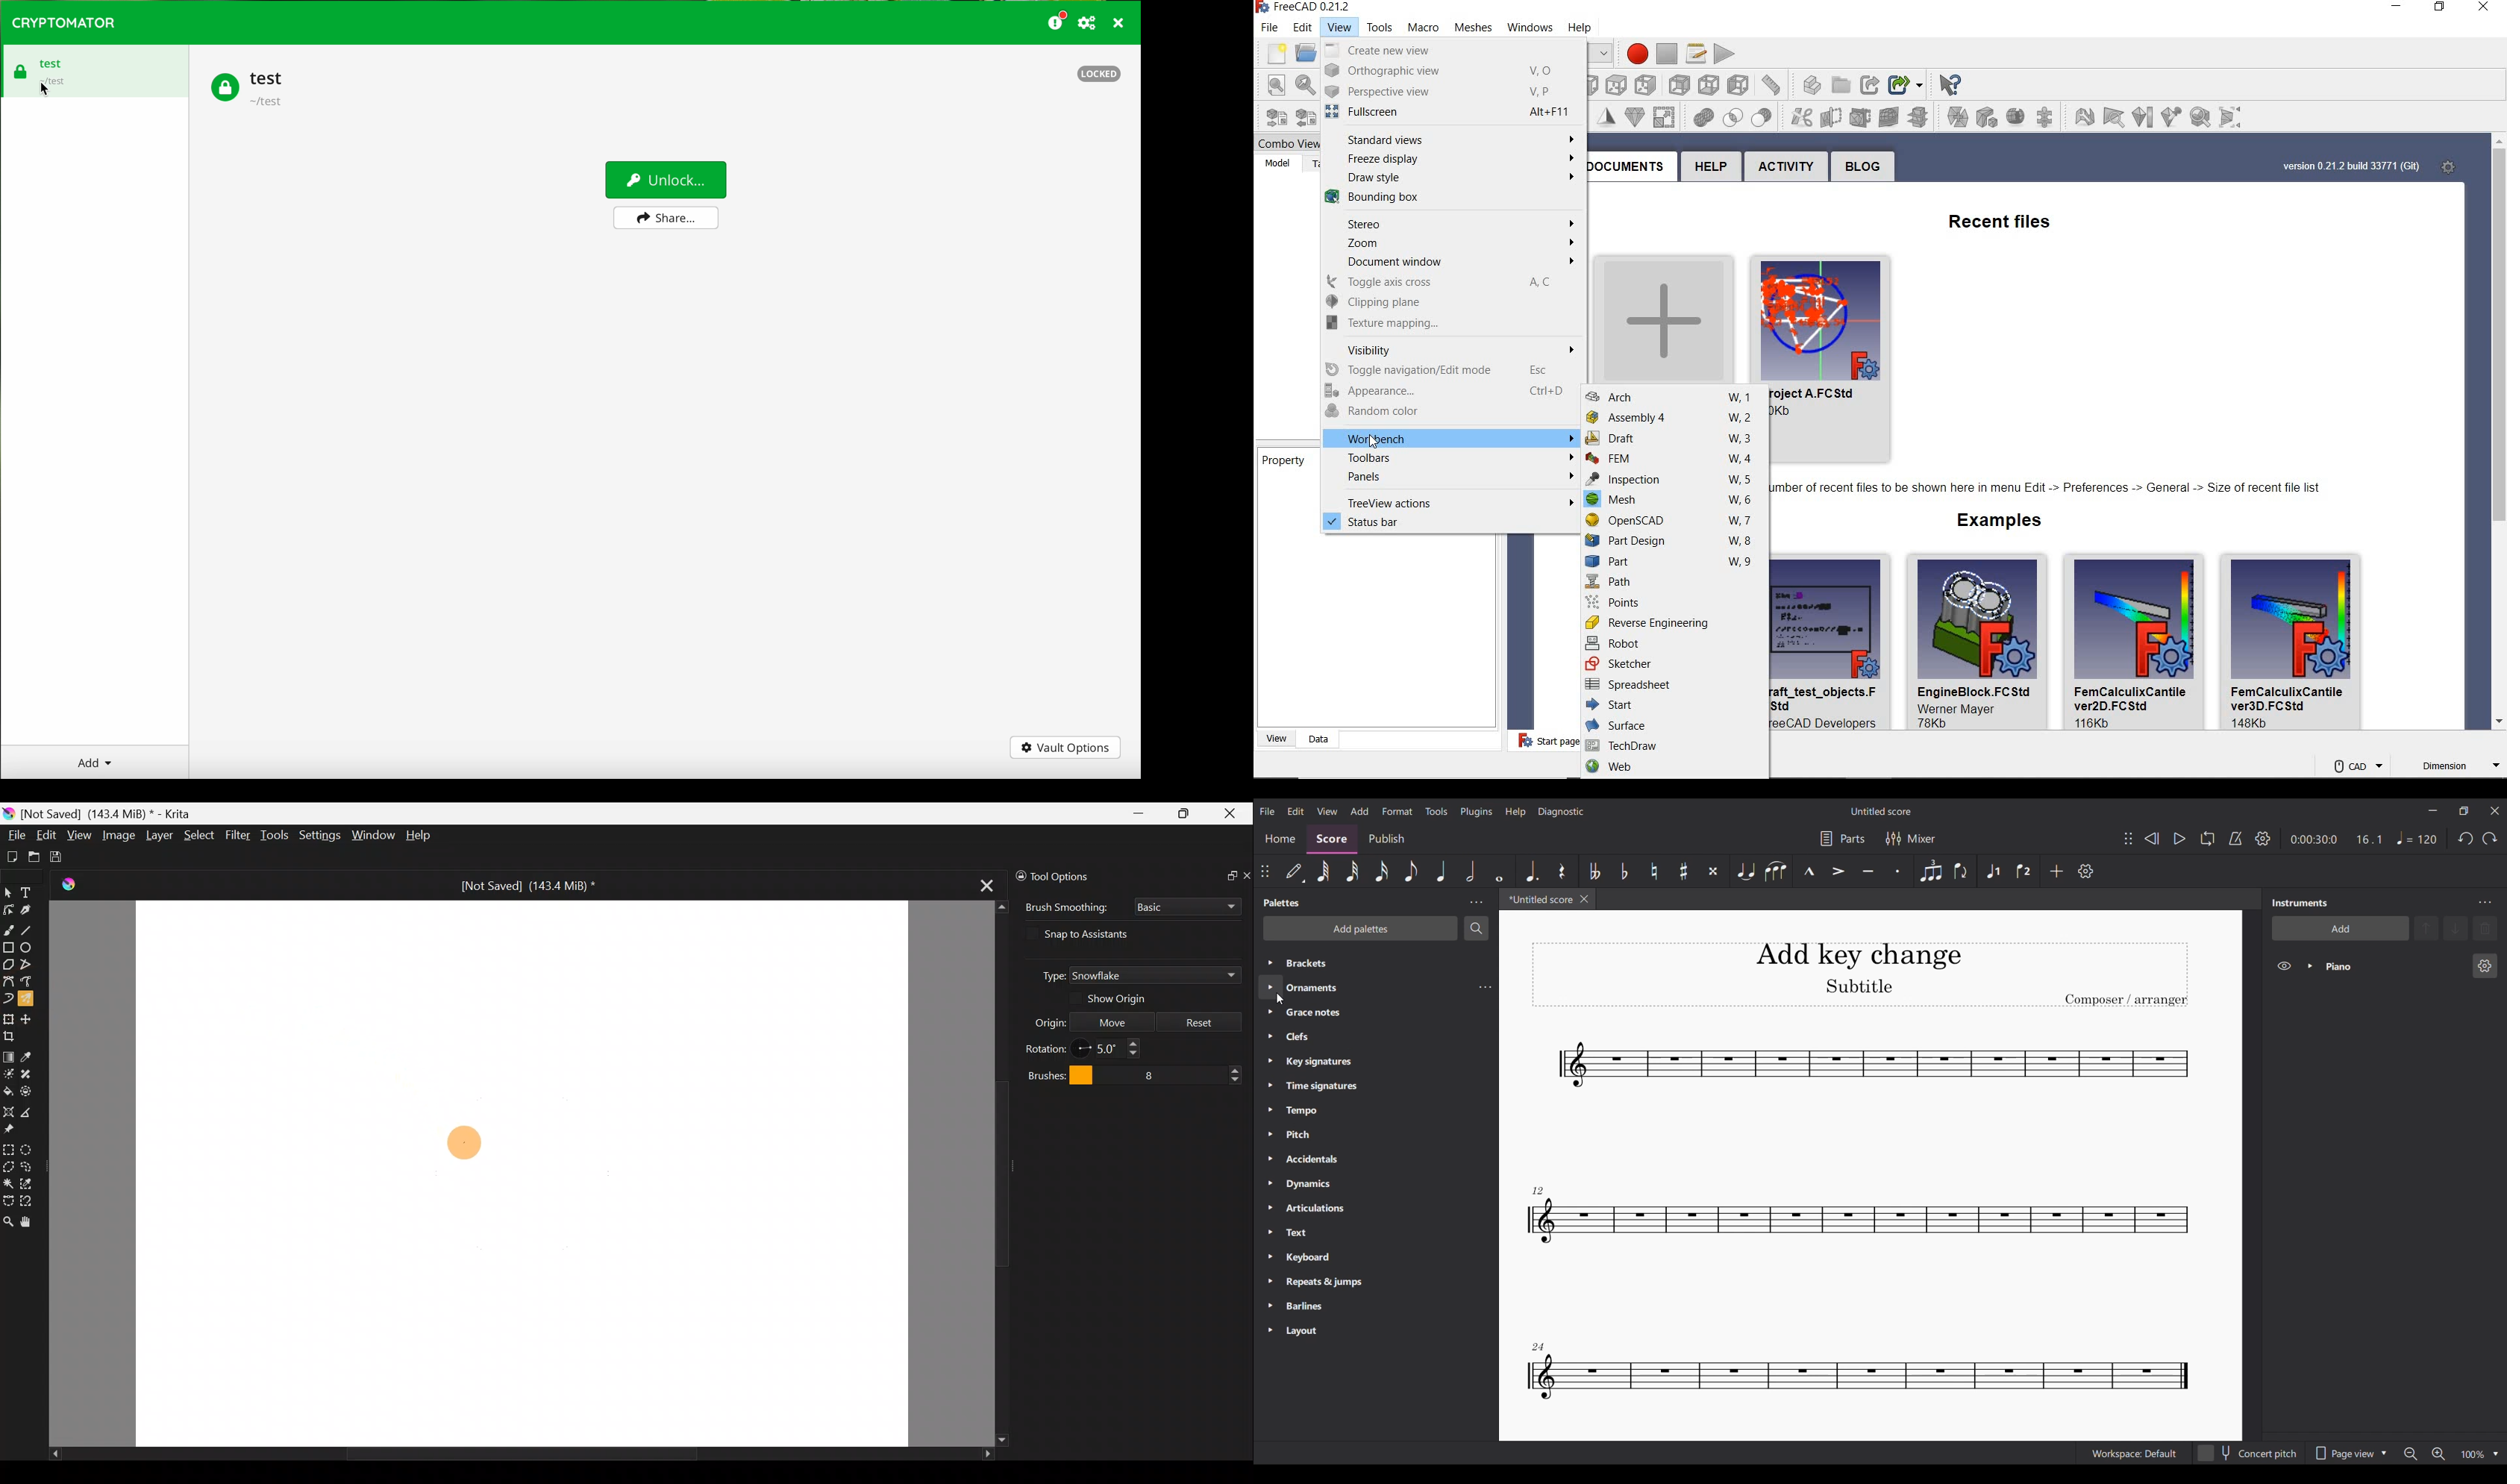  I want to click on Manage parts, so click(1843, 839).